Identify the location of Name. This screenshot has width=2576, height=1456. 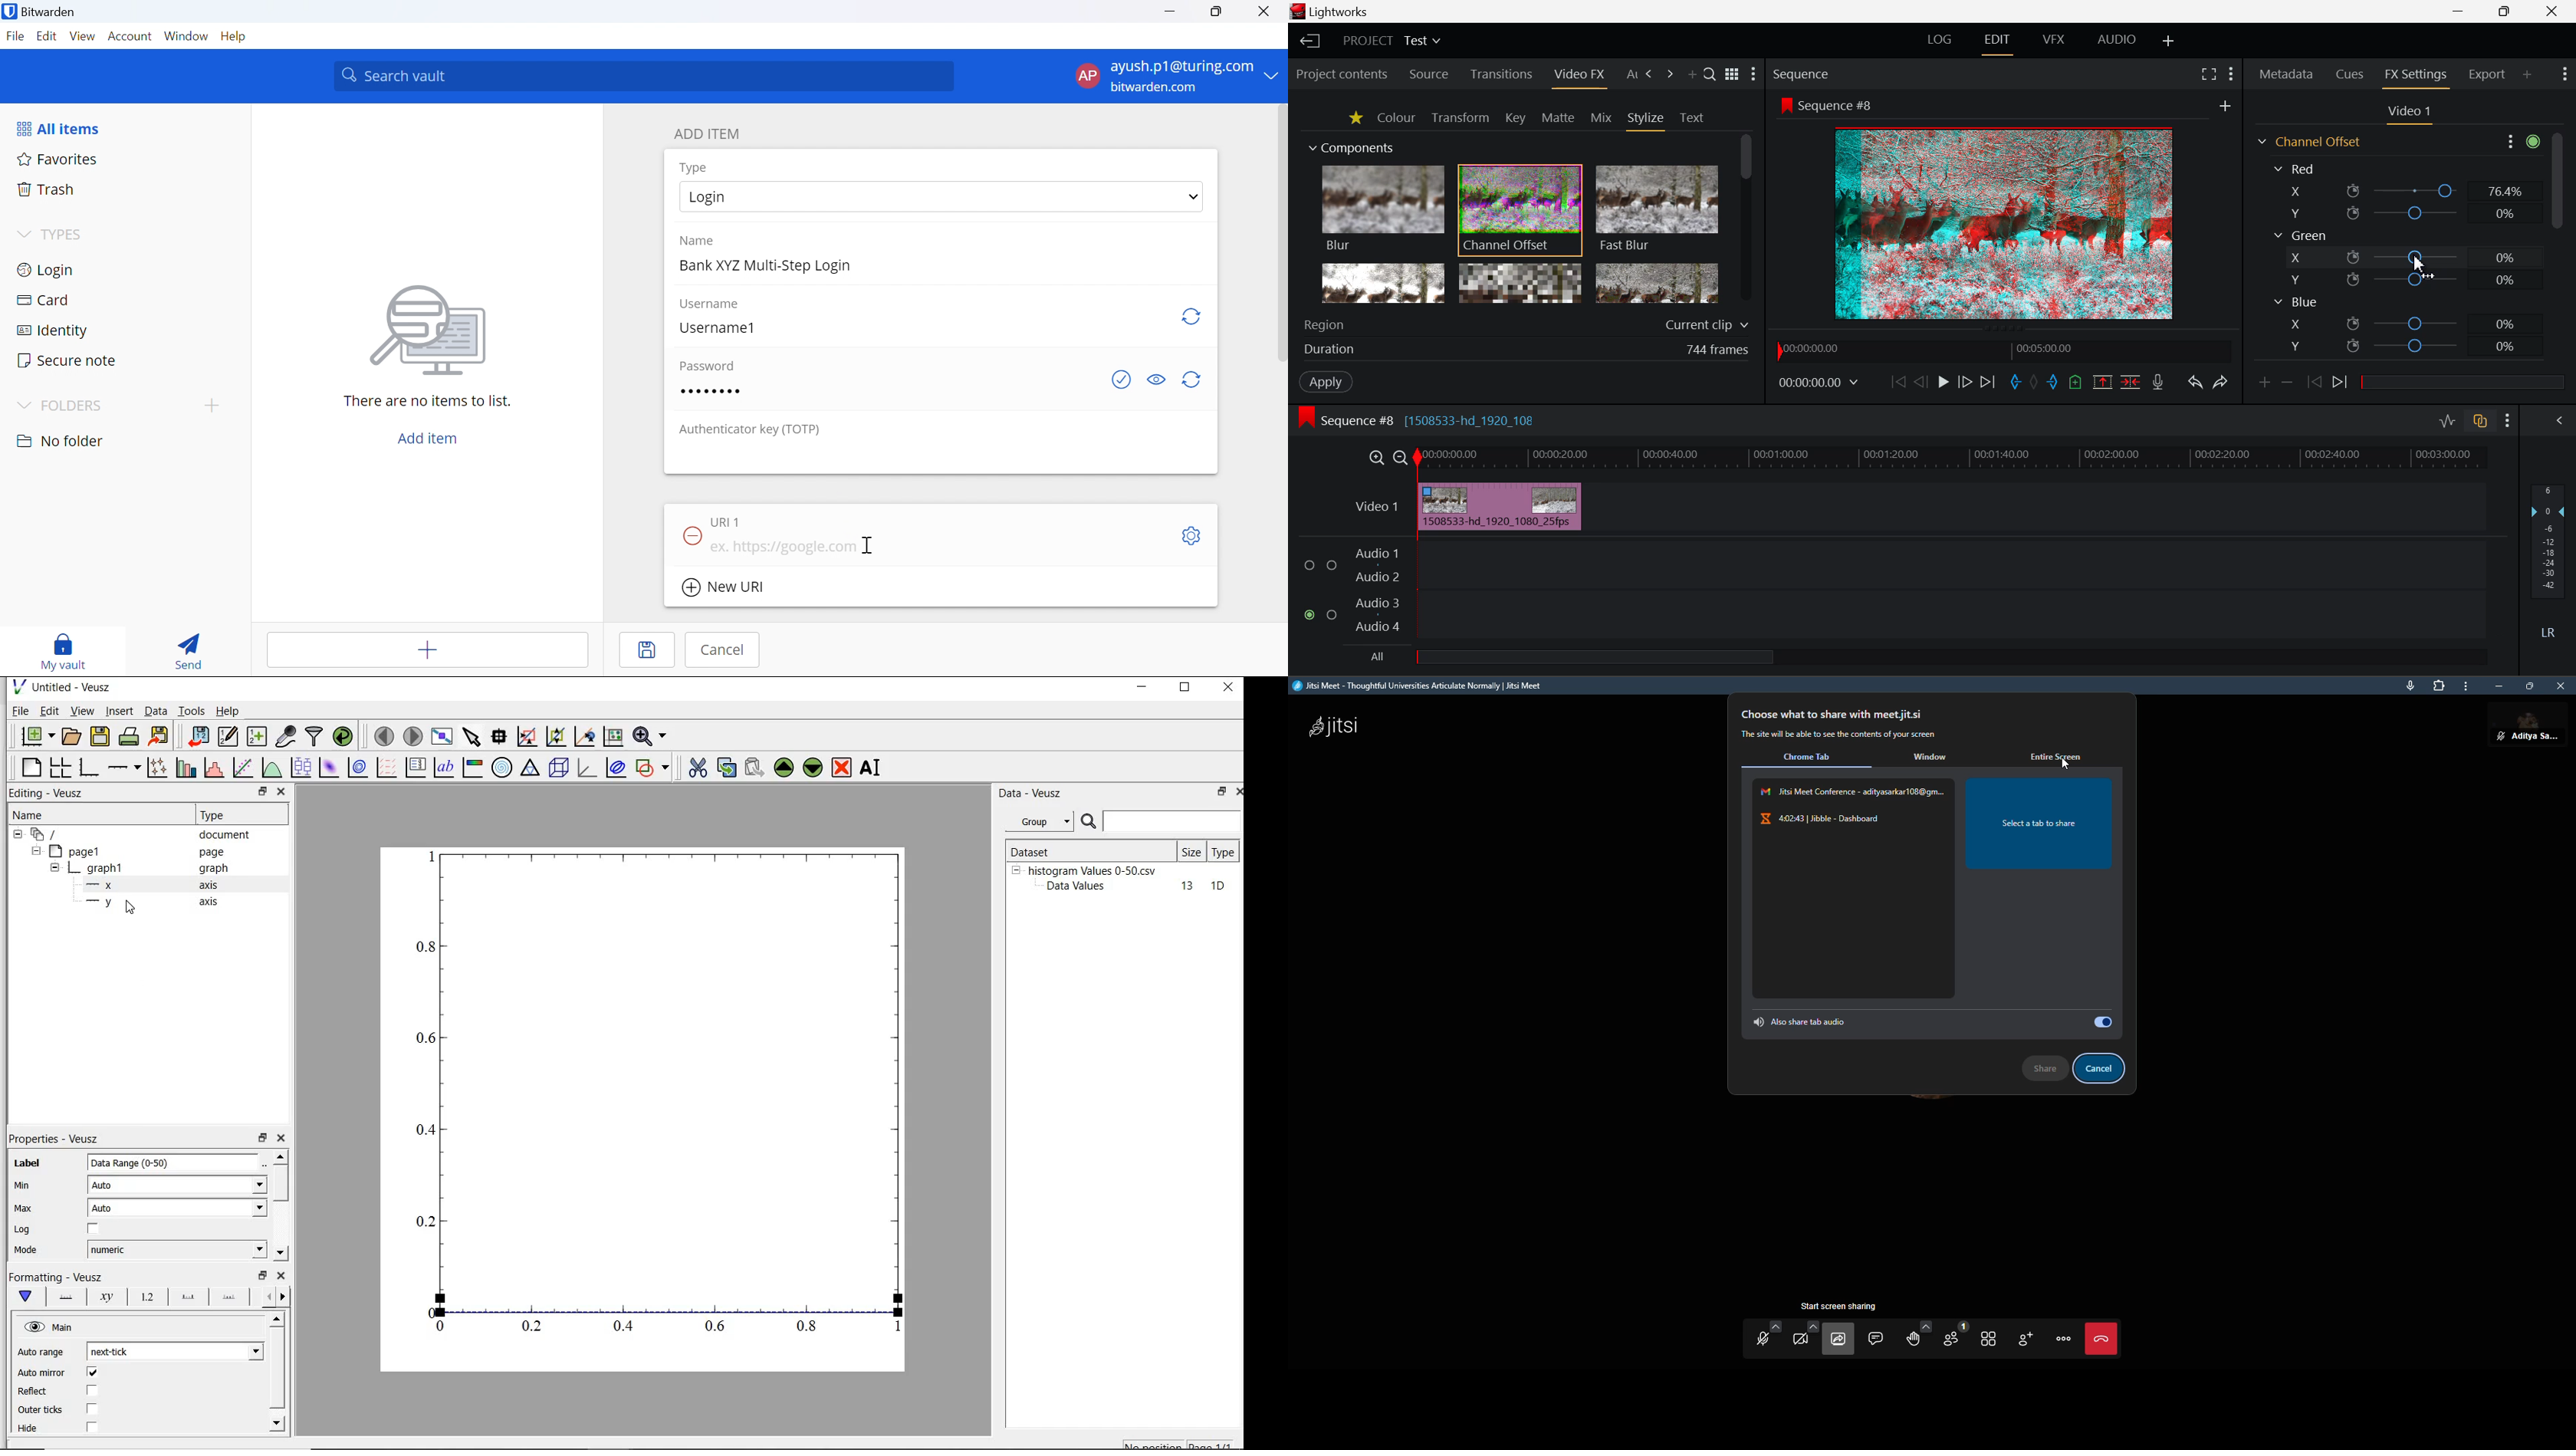
(700, 241).